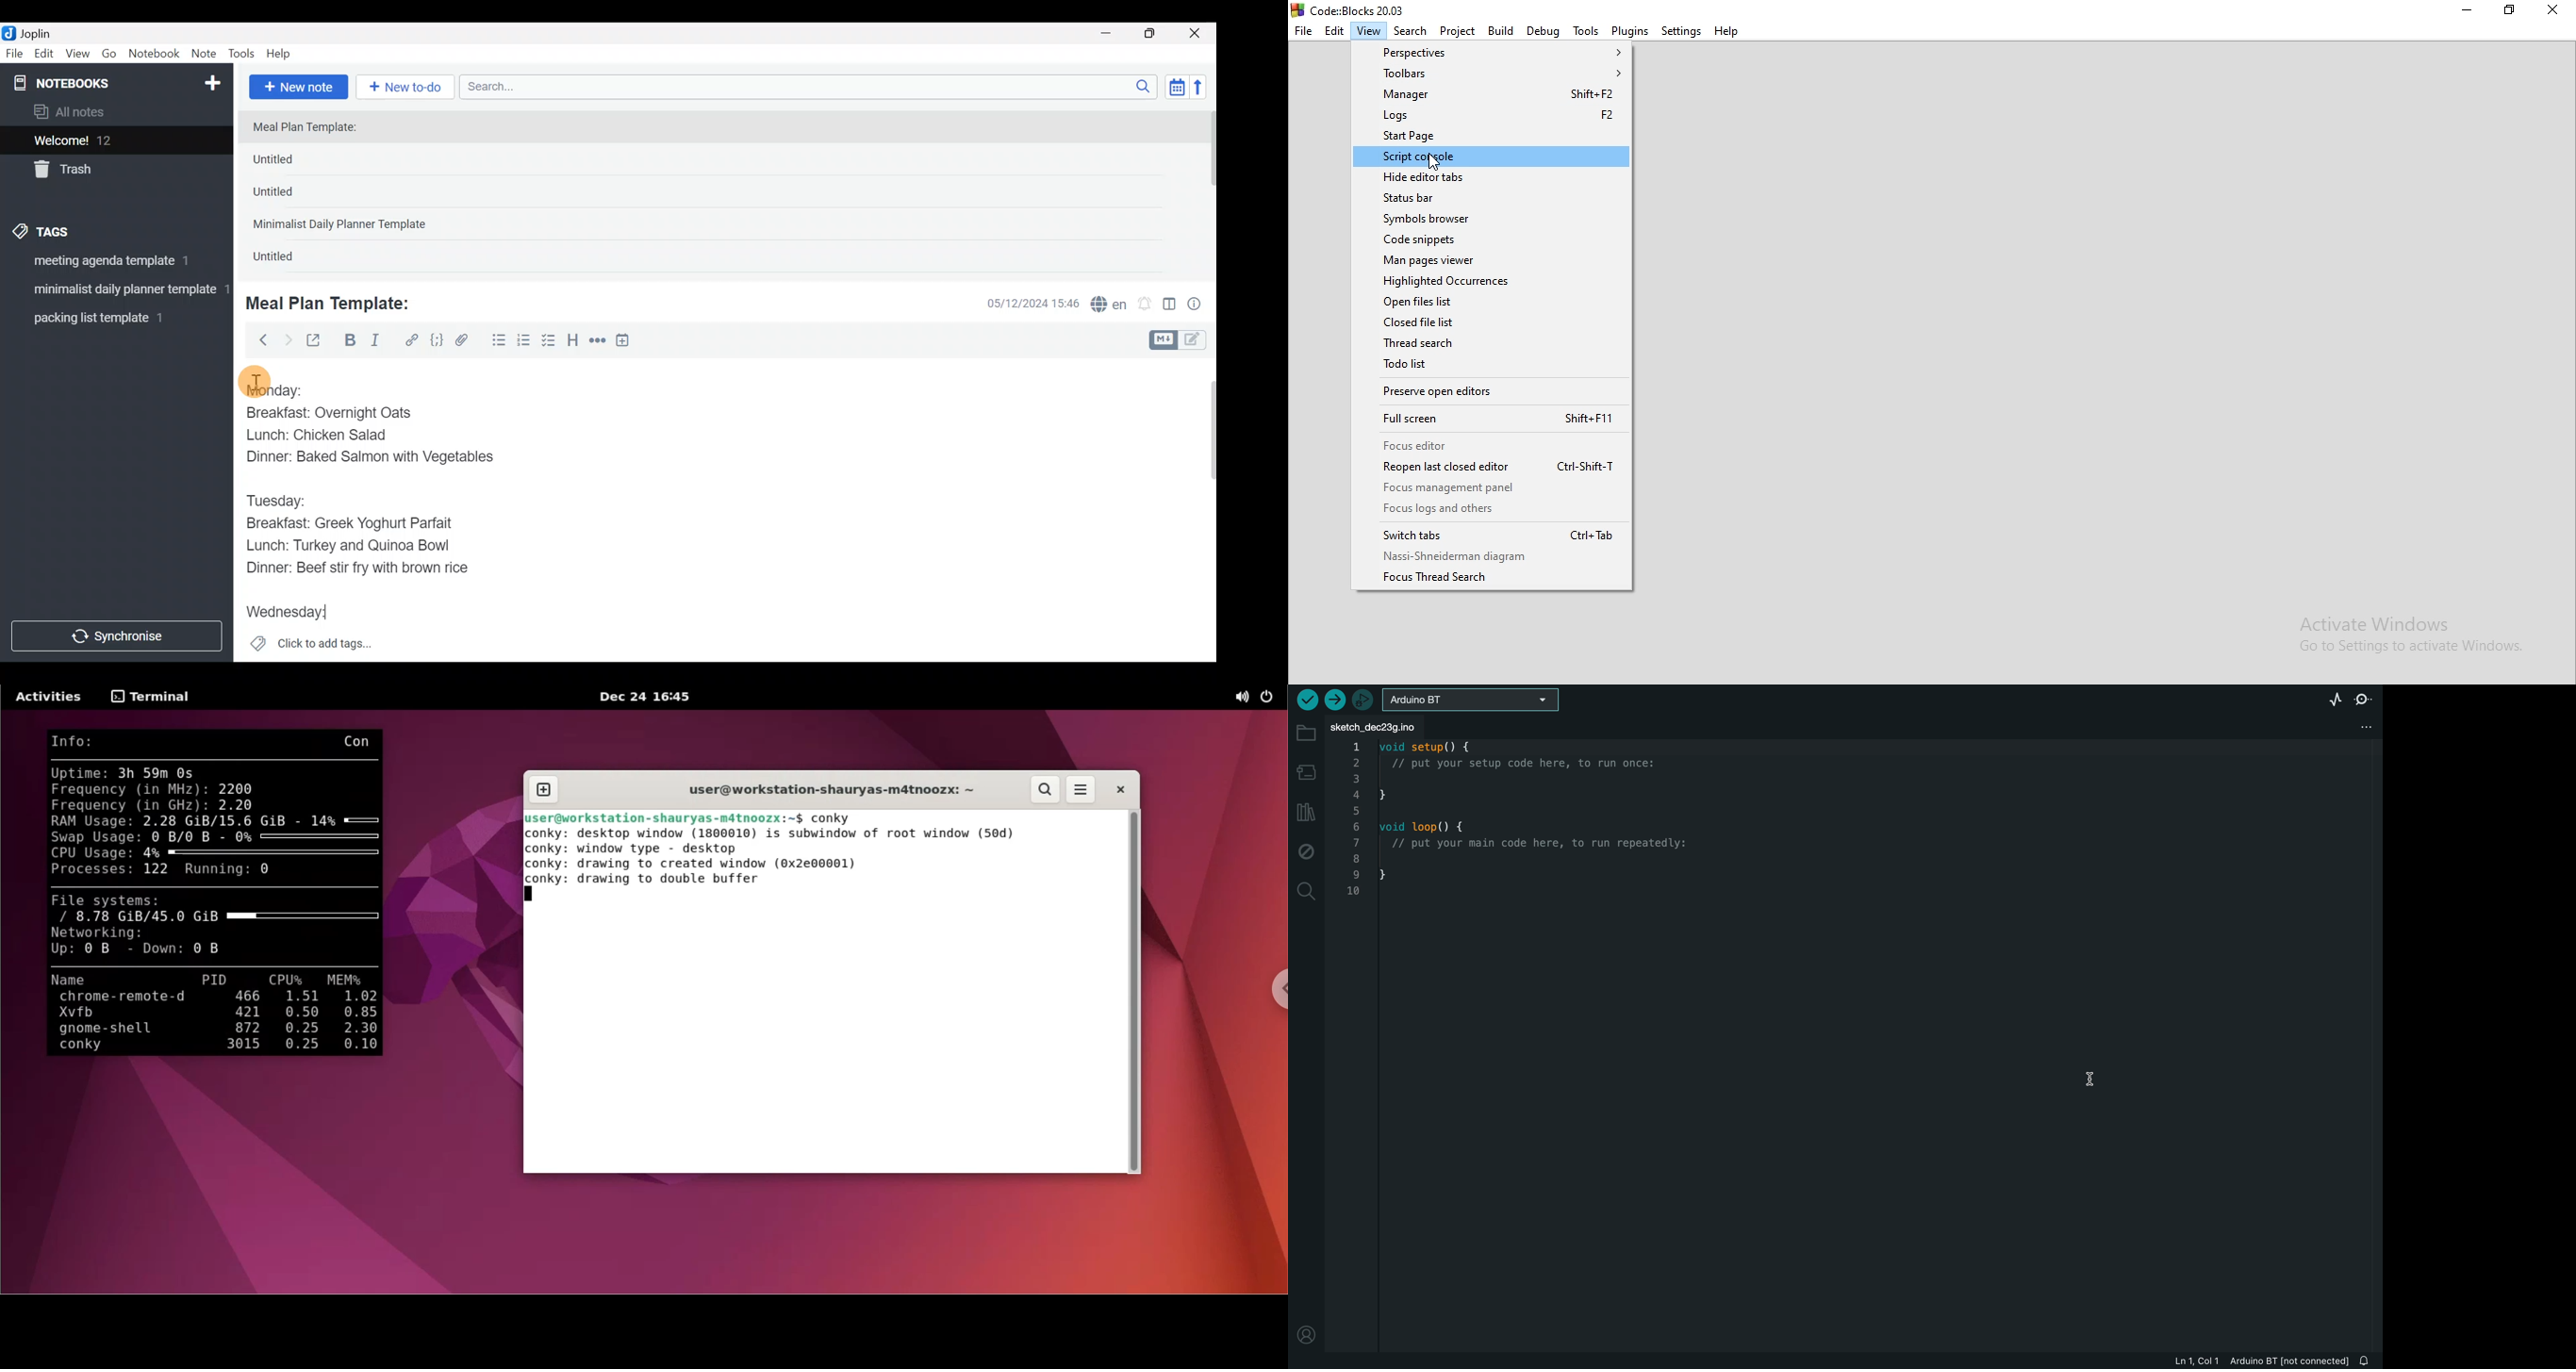 The width and height of the screenshot is (2576, 1372). What do you see at coordinates (1334, 31) in the screenshot?
I see `Edit ` at bounding box center [1334, 31].